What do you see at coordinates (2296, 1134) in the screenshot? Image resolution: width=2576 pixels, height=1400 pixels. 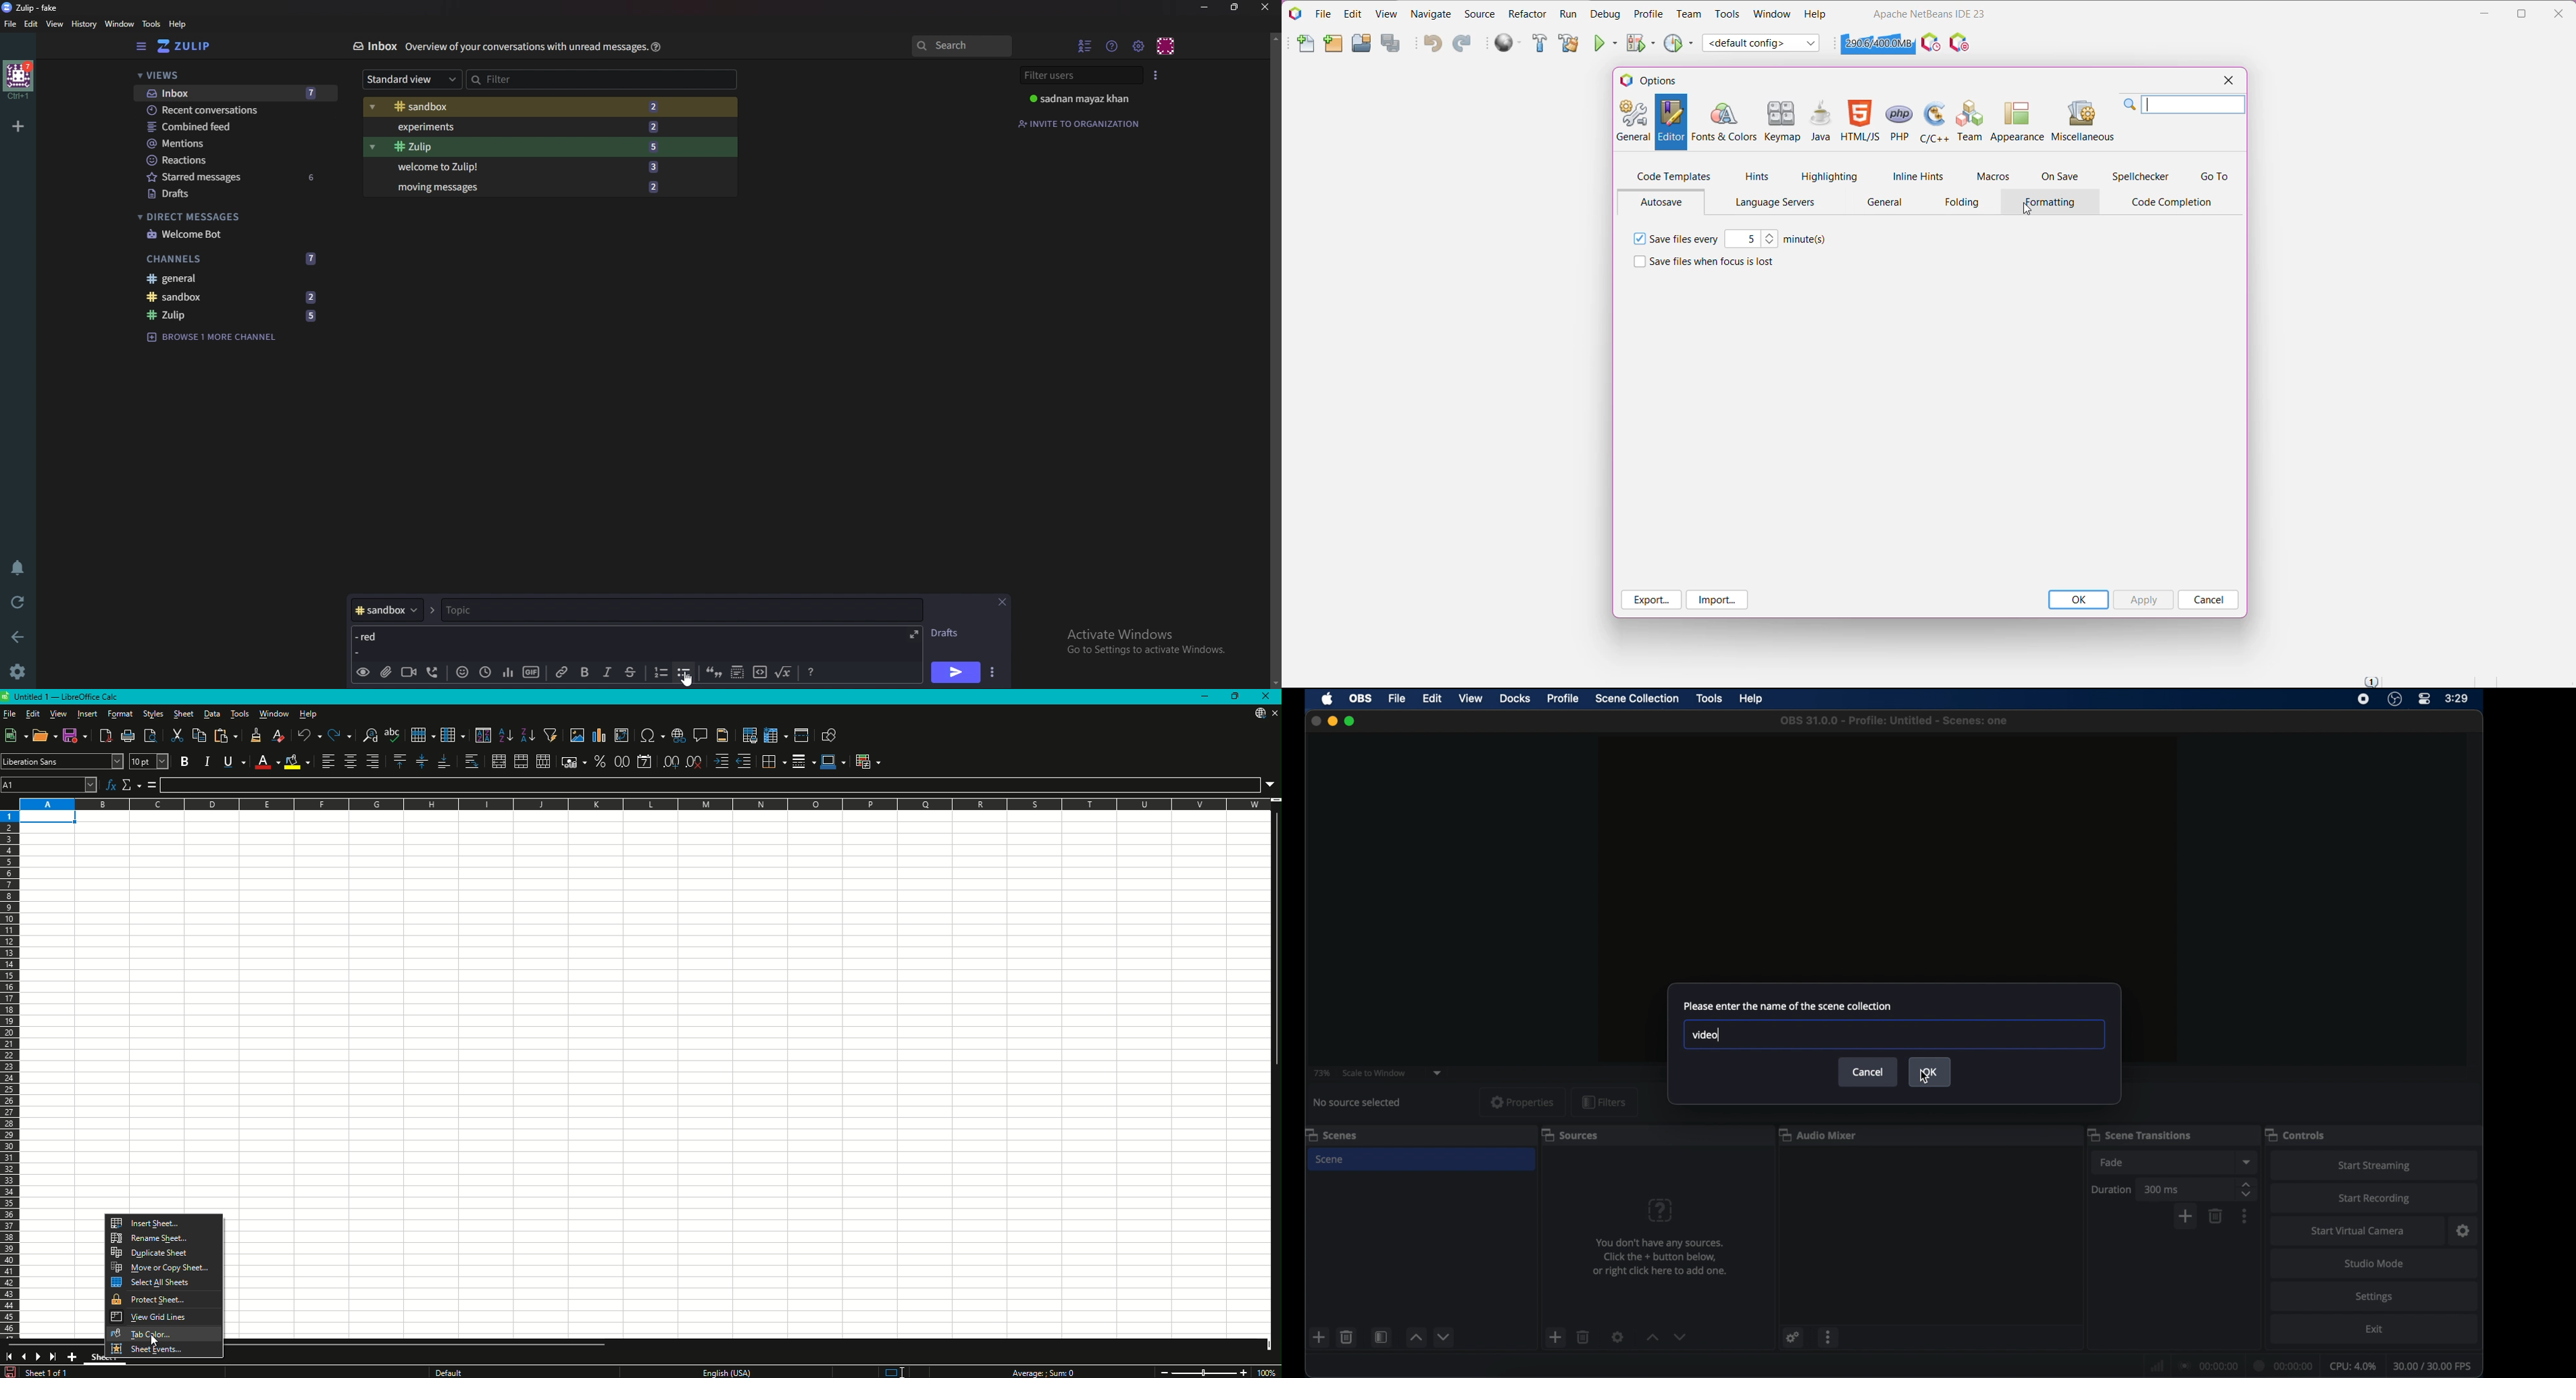 I see `controls` at bounding box center [2296, 1134].